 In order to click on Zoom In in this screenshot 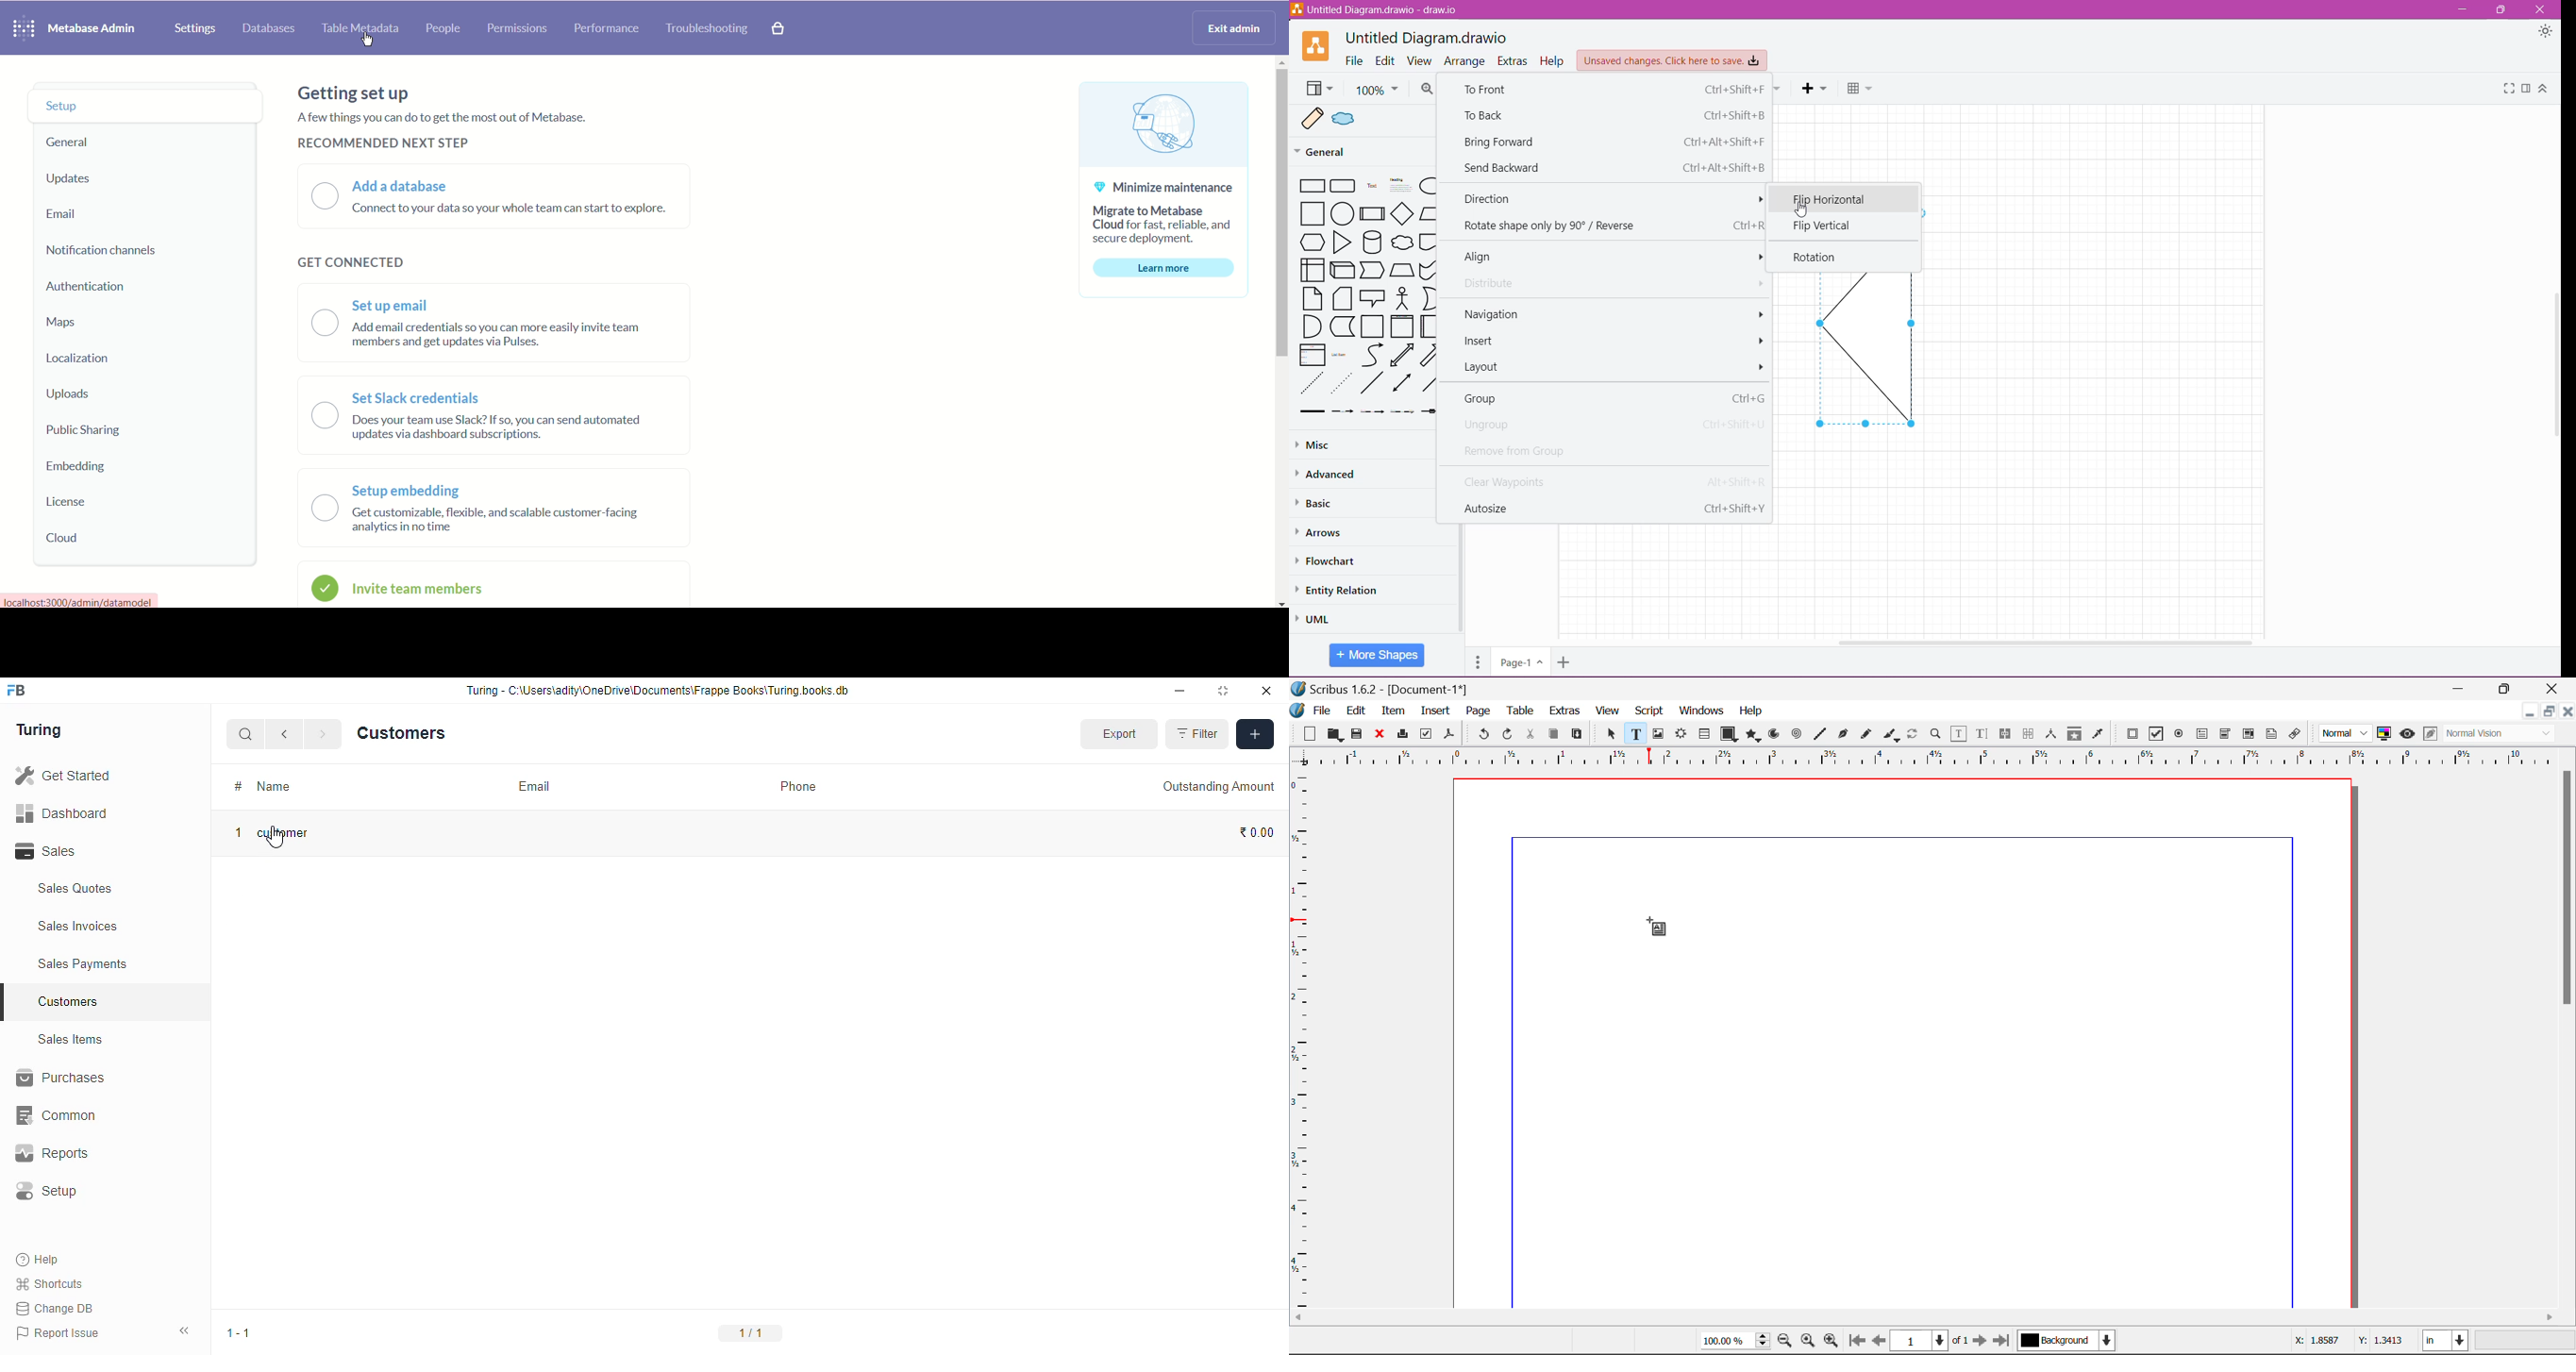, I will do `click(1832, 1342)`.